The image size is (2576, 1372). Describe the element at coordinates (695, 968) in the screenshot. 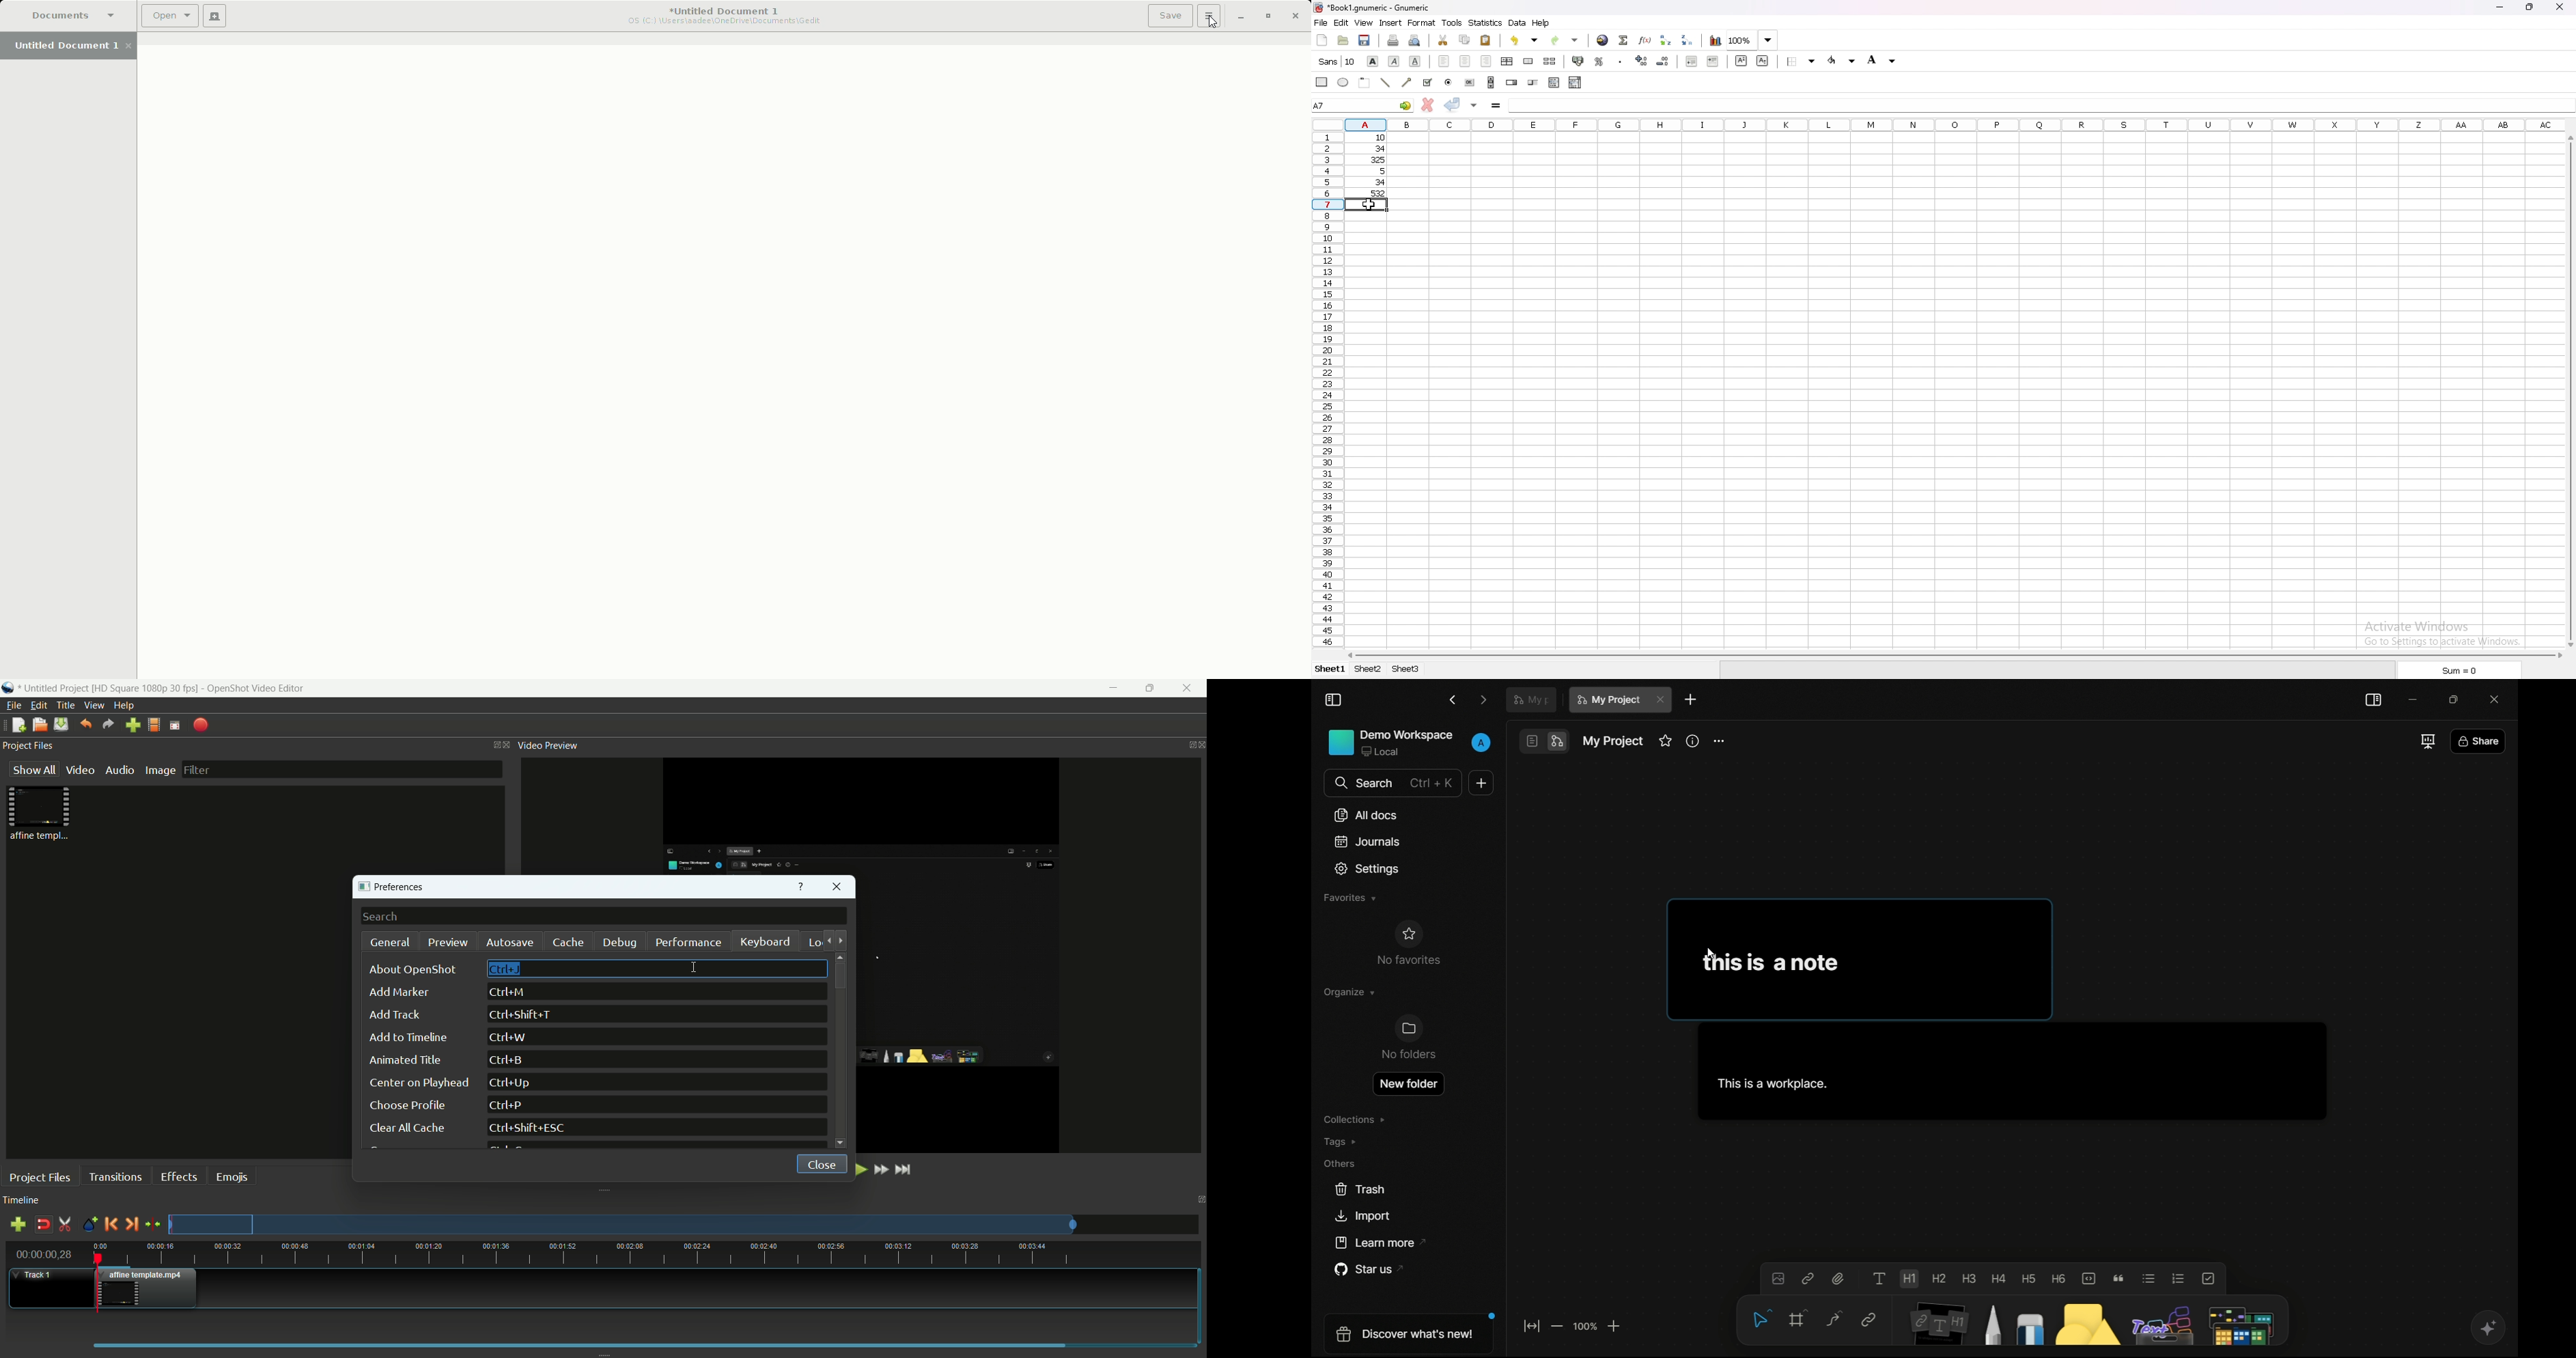

I see `cursor` at that location.